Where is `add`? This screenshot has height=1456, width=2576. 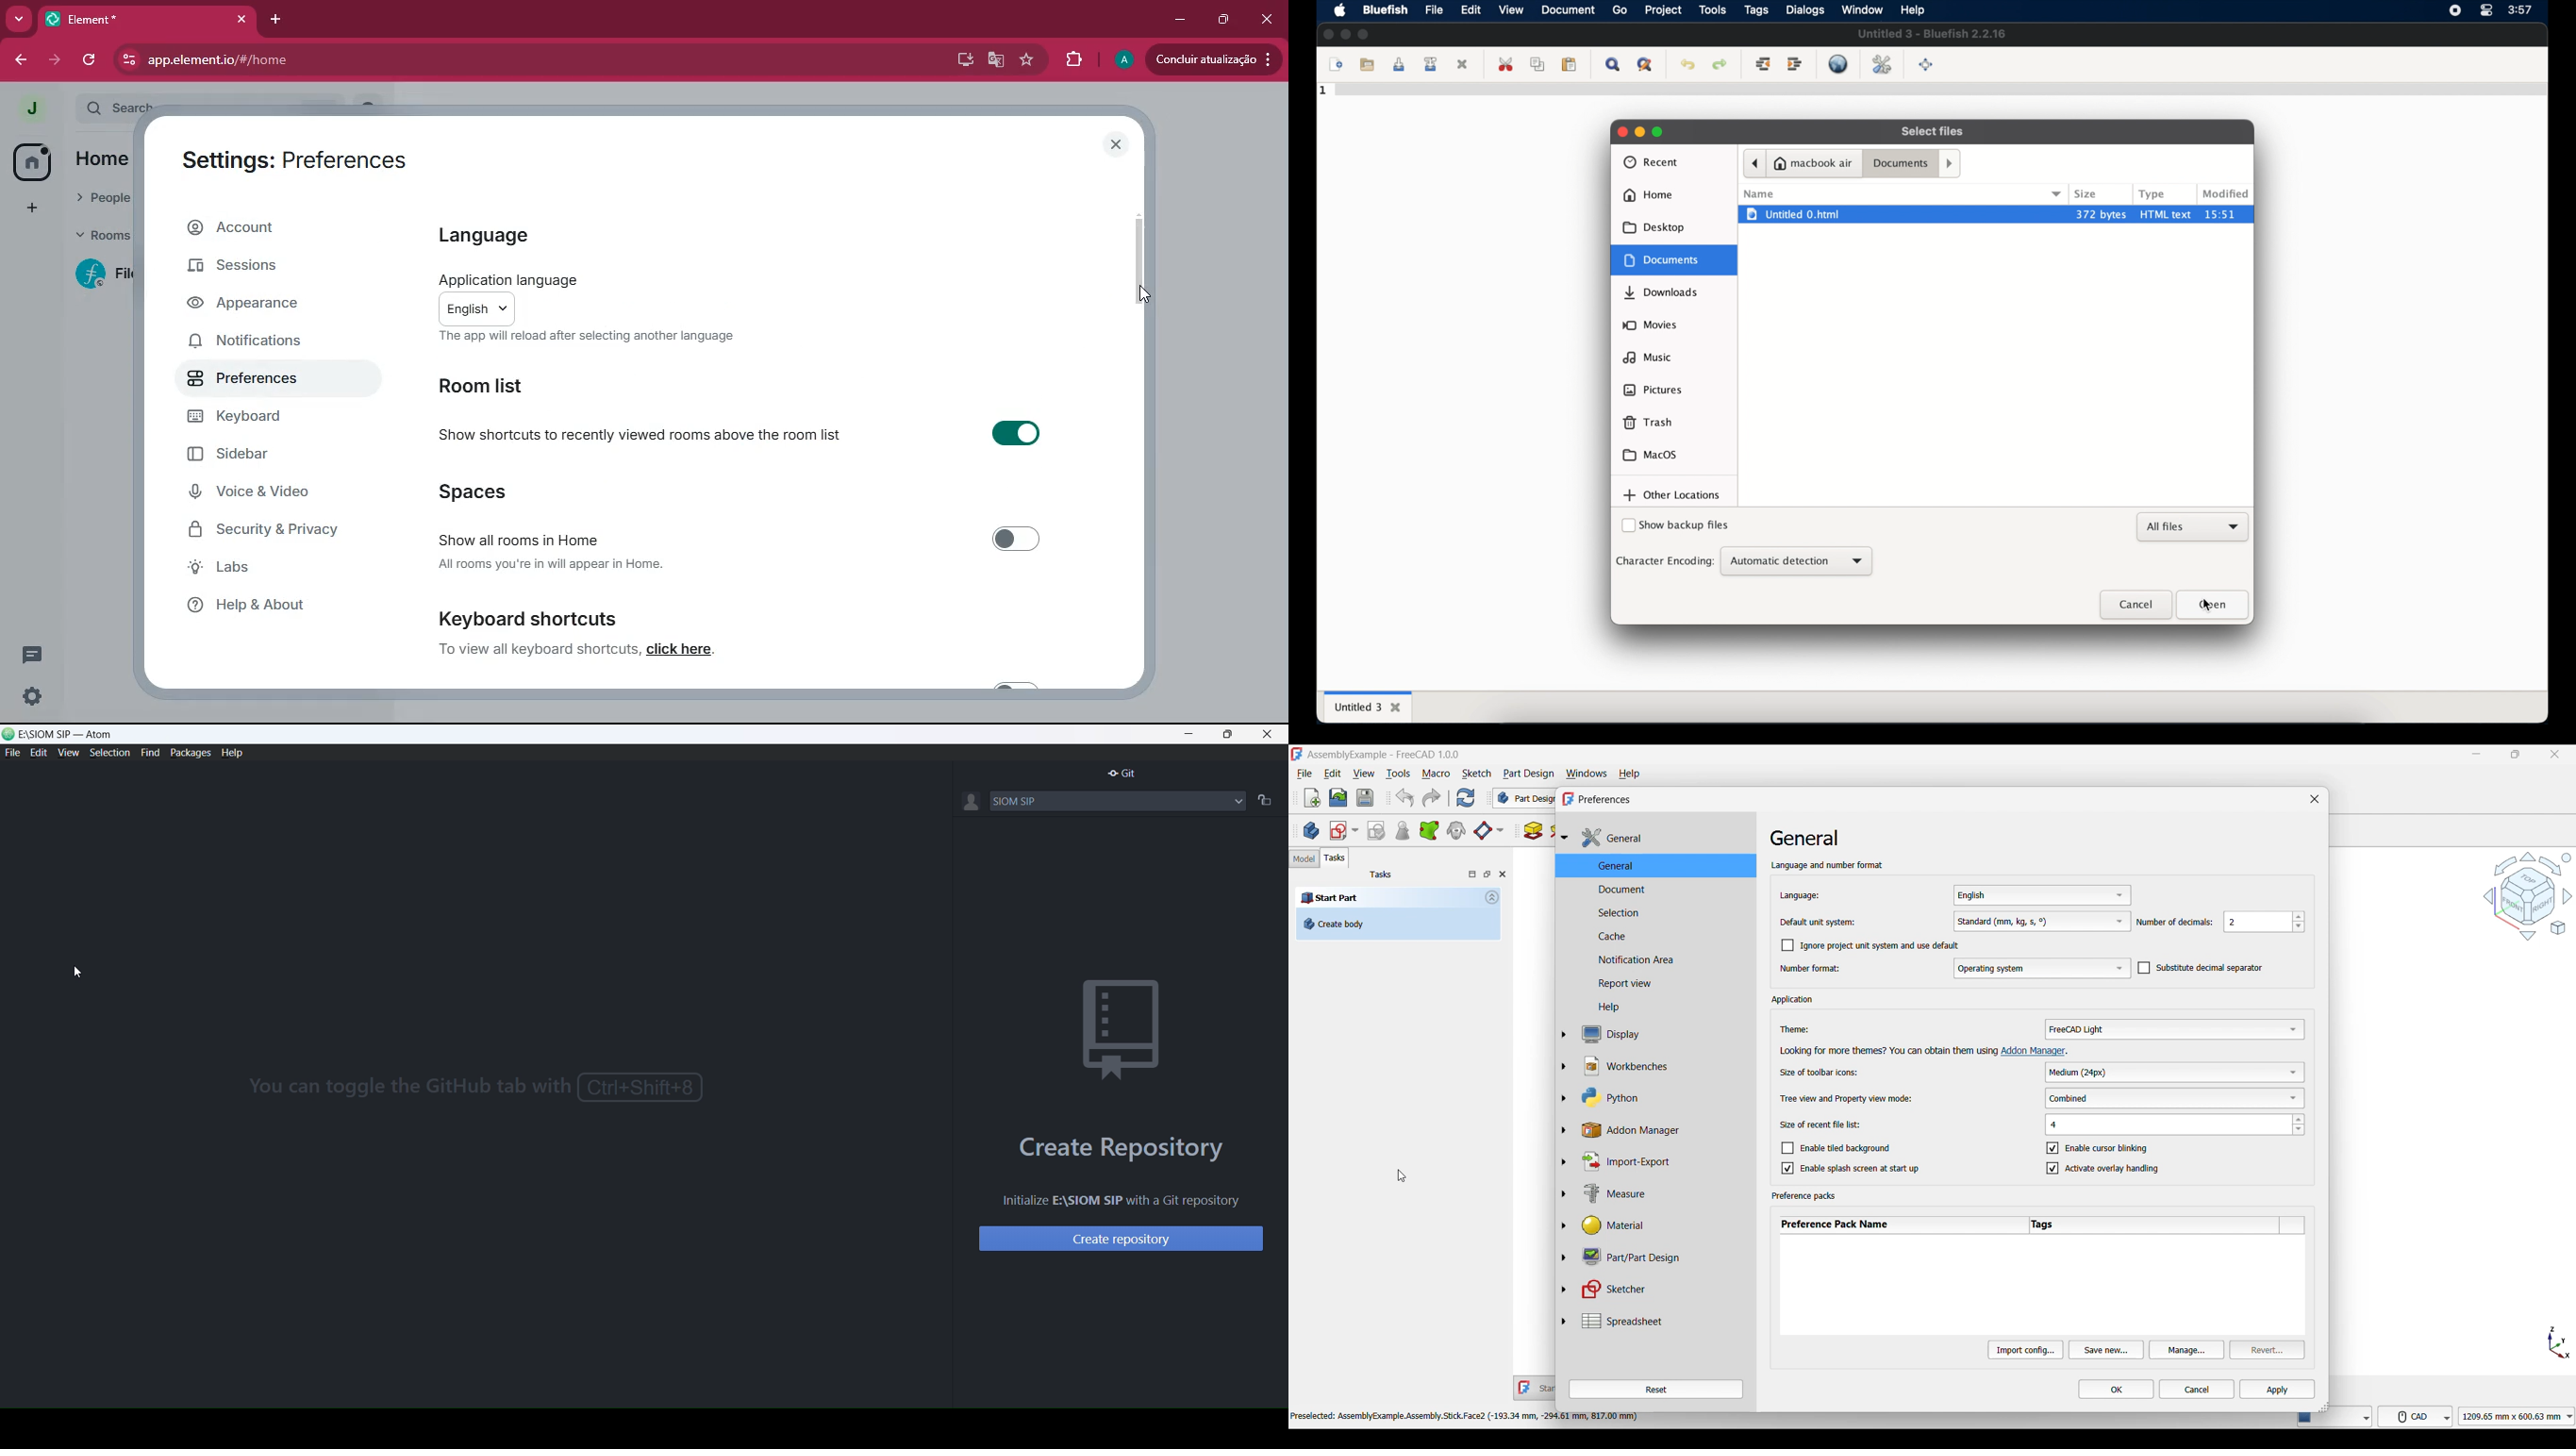 add is located at coordinates (29, 209).